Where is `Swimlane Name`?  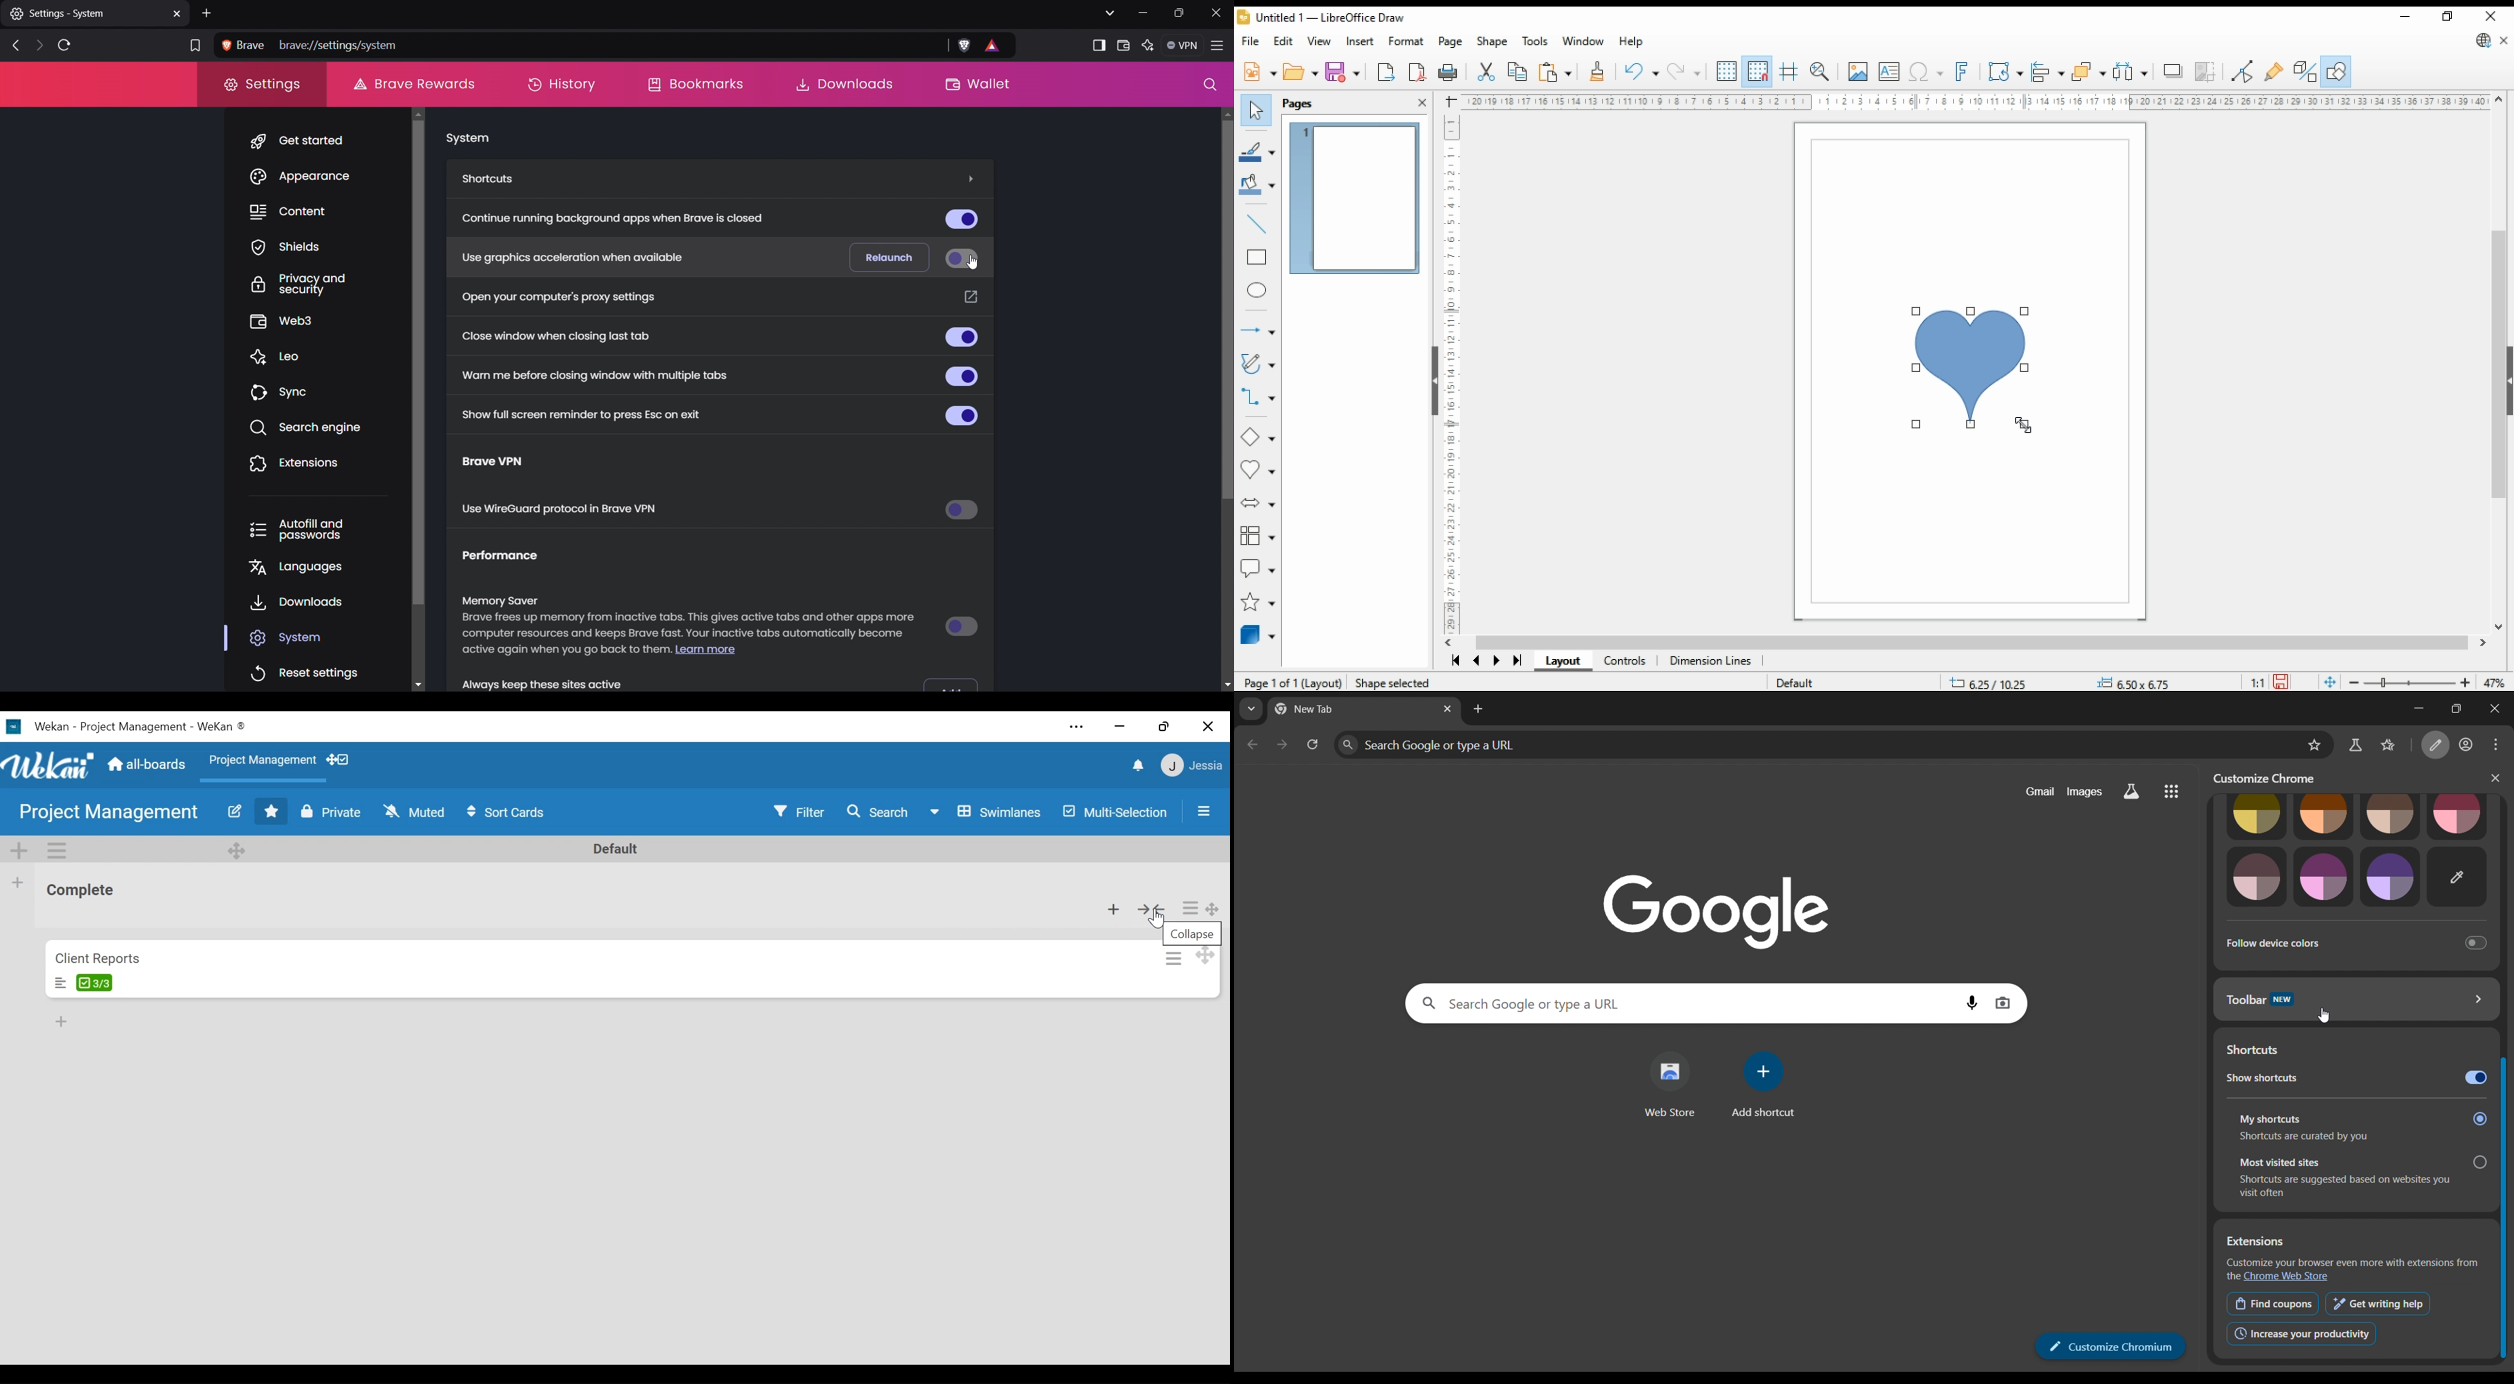
Swimlane Name is located at coordinates (616, 848).